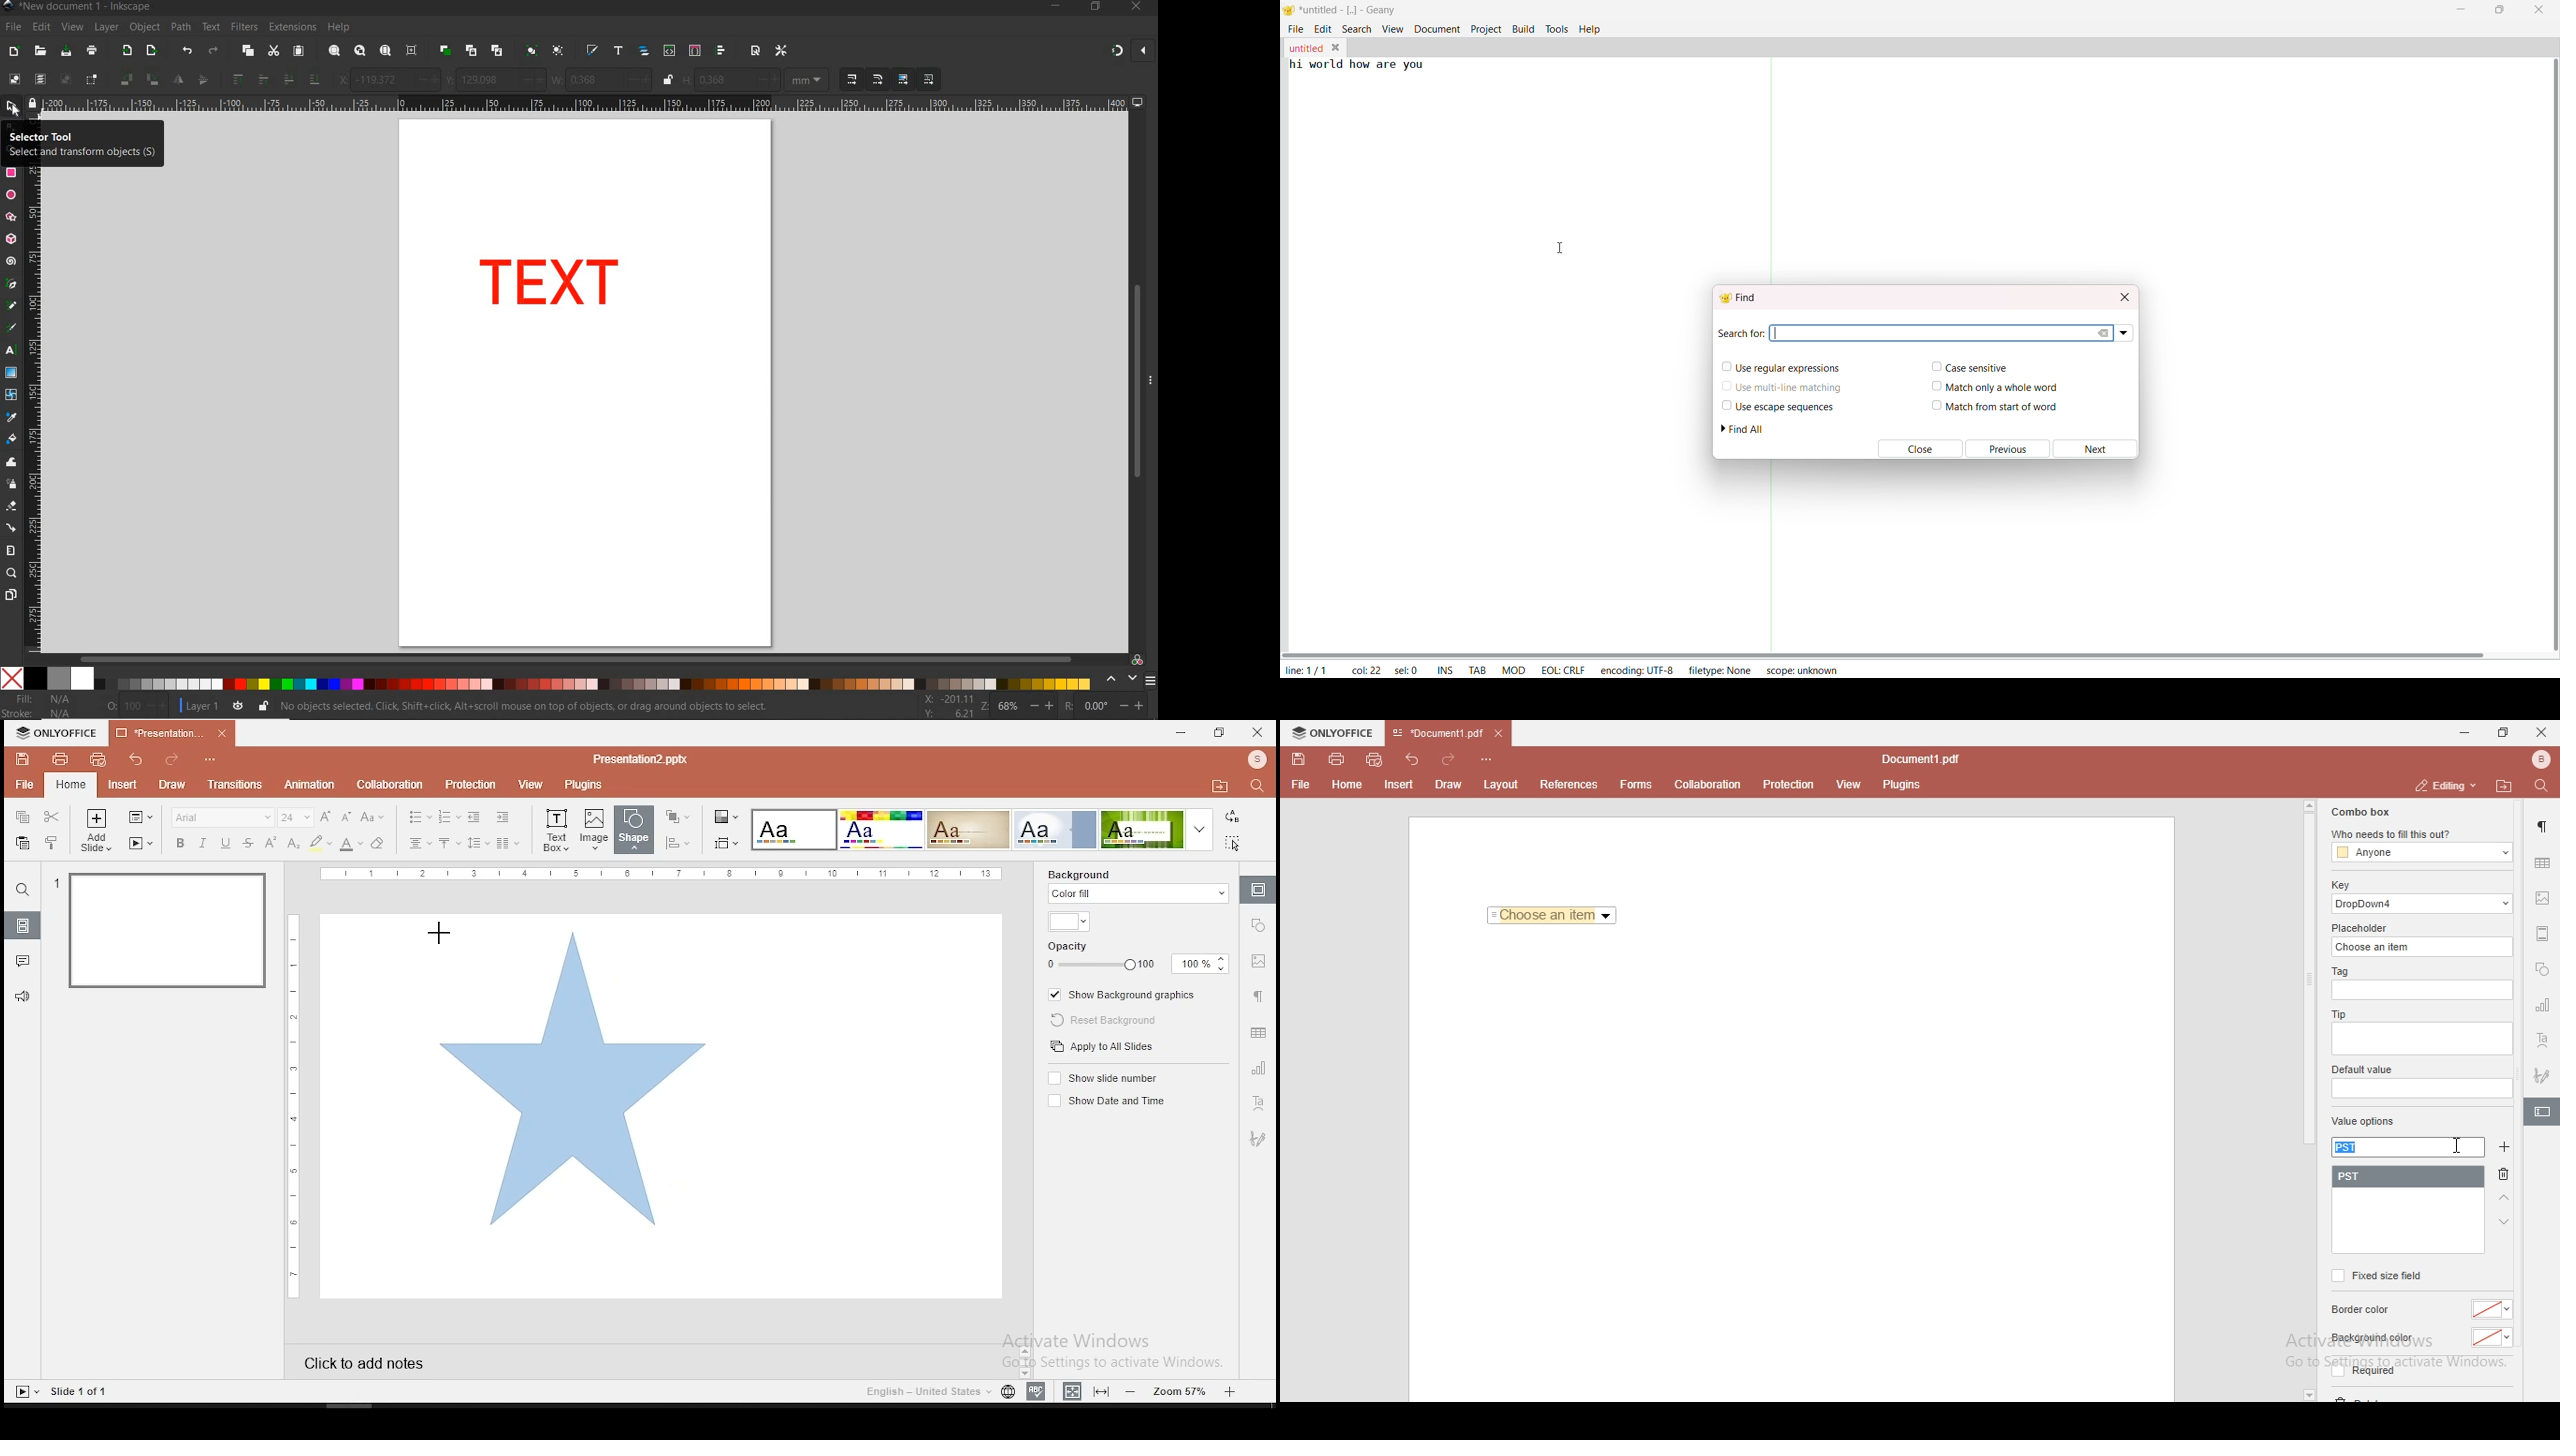  I want to click on print, so click(1335, 757).